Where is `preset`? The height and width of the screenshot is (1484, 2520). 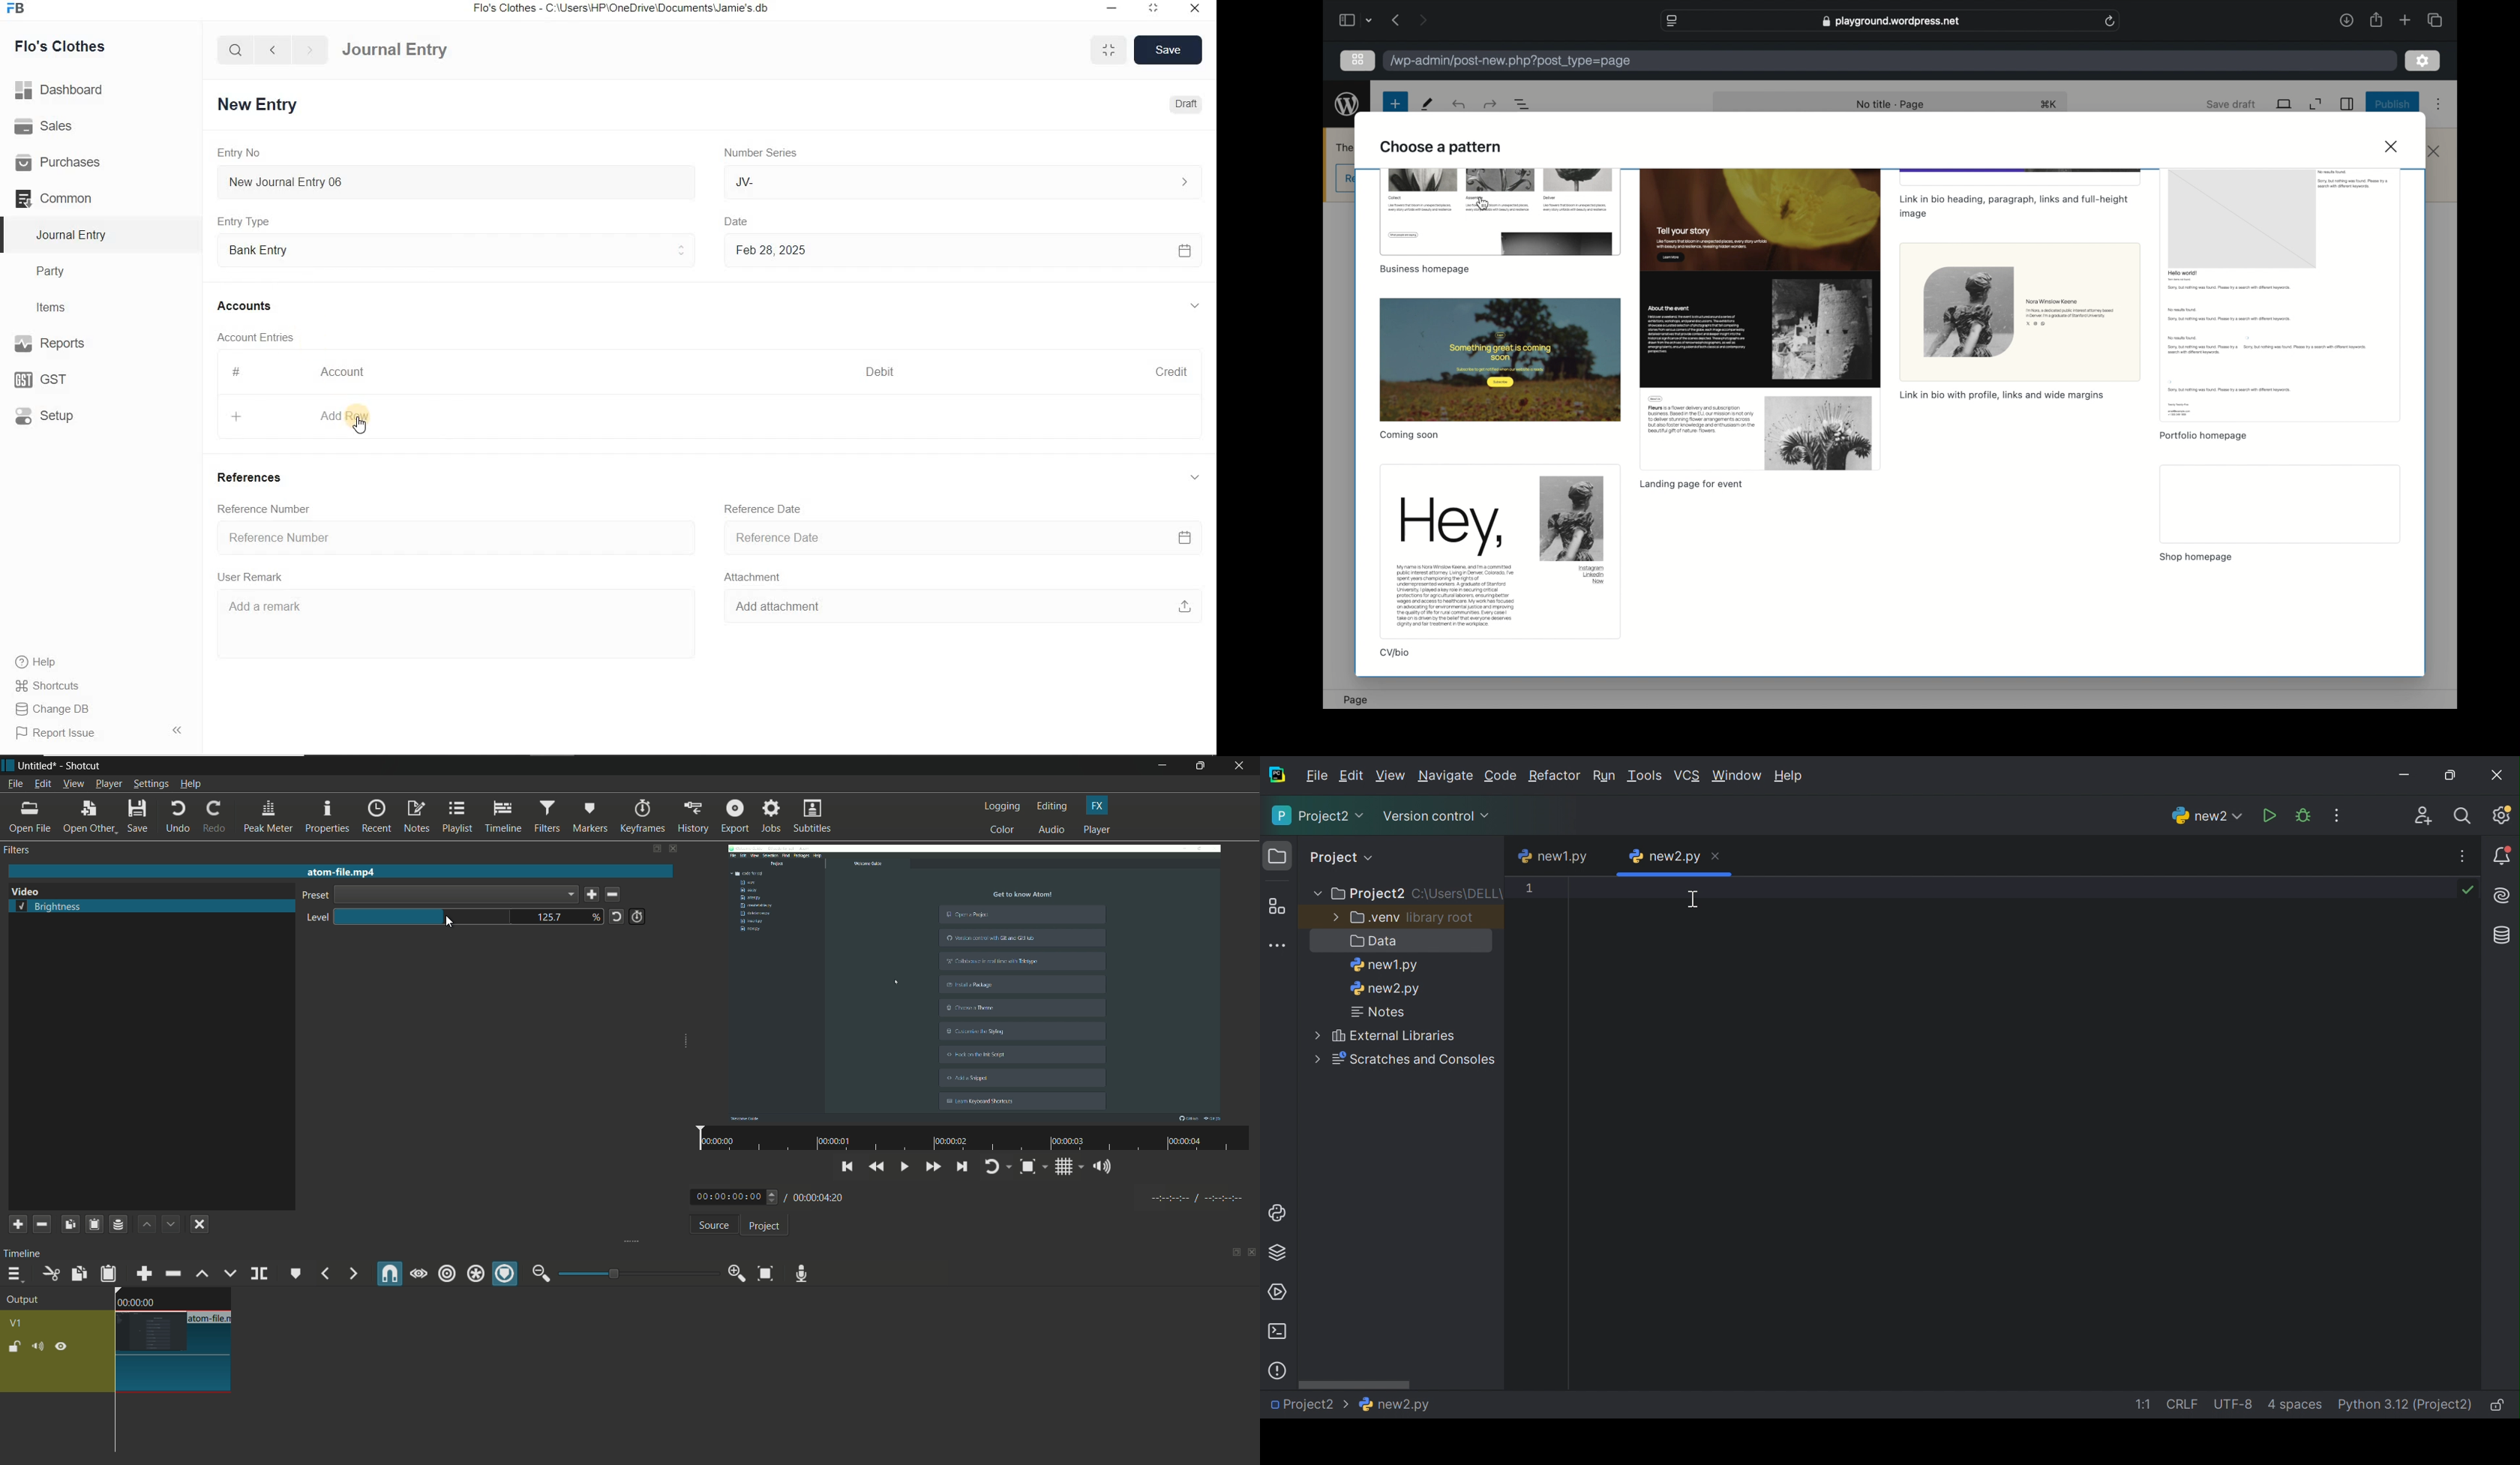 preset is located at coordinates (313, 897).